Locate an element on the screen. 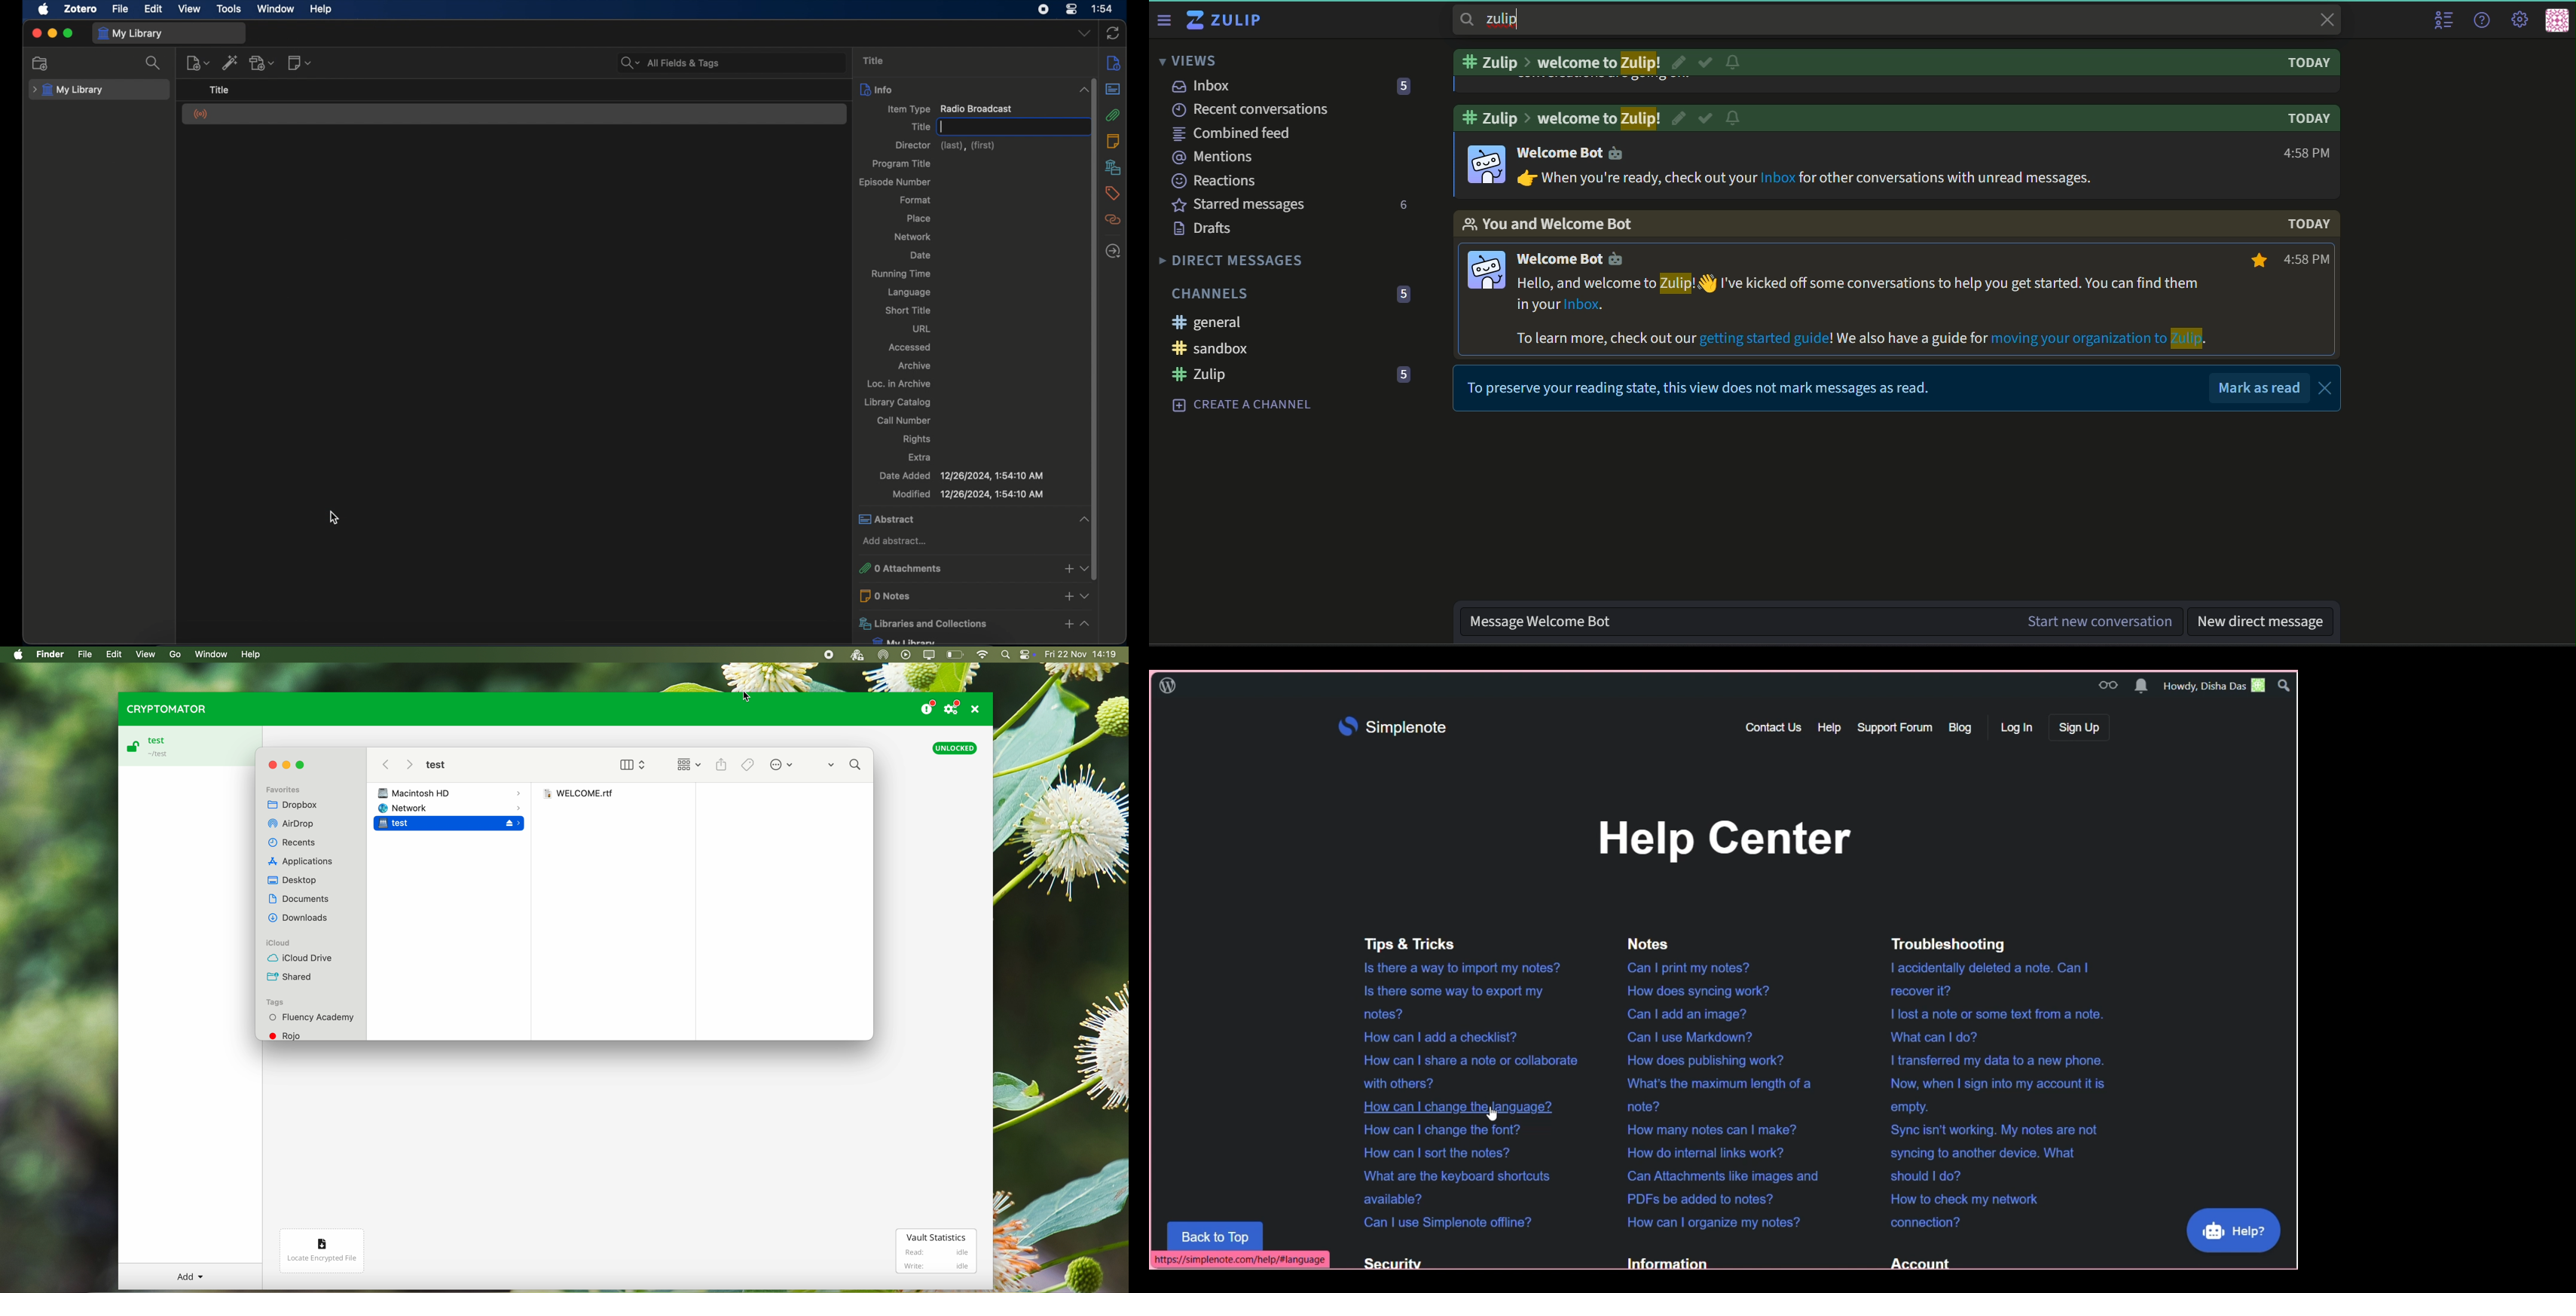 The width and height of the screenshot is (2576, 1316). Manage notifications on WordPress is located at coordinates (2141, 685).